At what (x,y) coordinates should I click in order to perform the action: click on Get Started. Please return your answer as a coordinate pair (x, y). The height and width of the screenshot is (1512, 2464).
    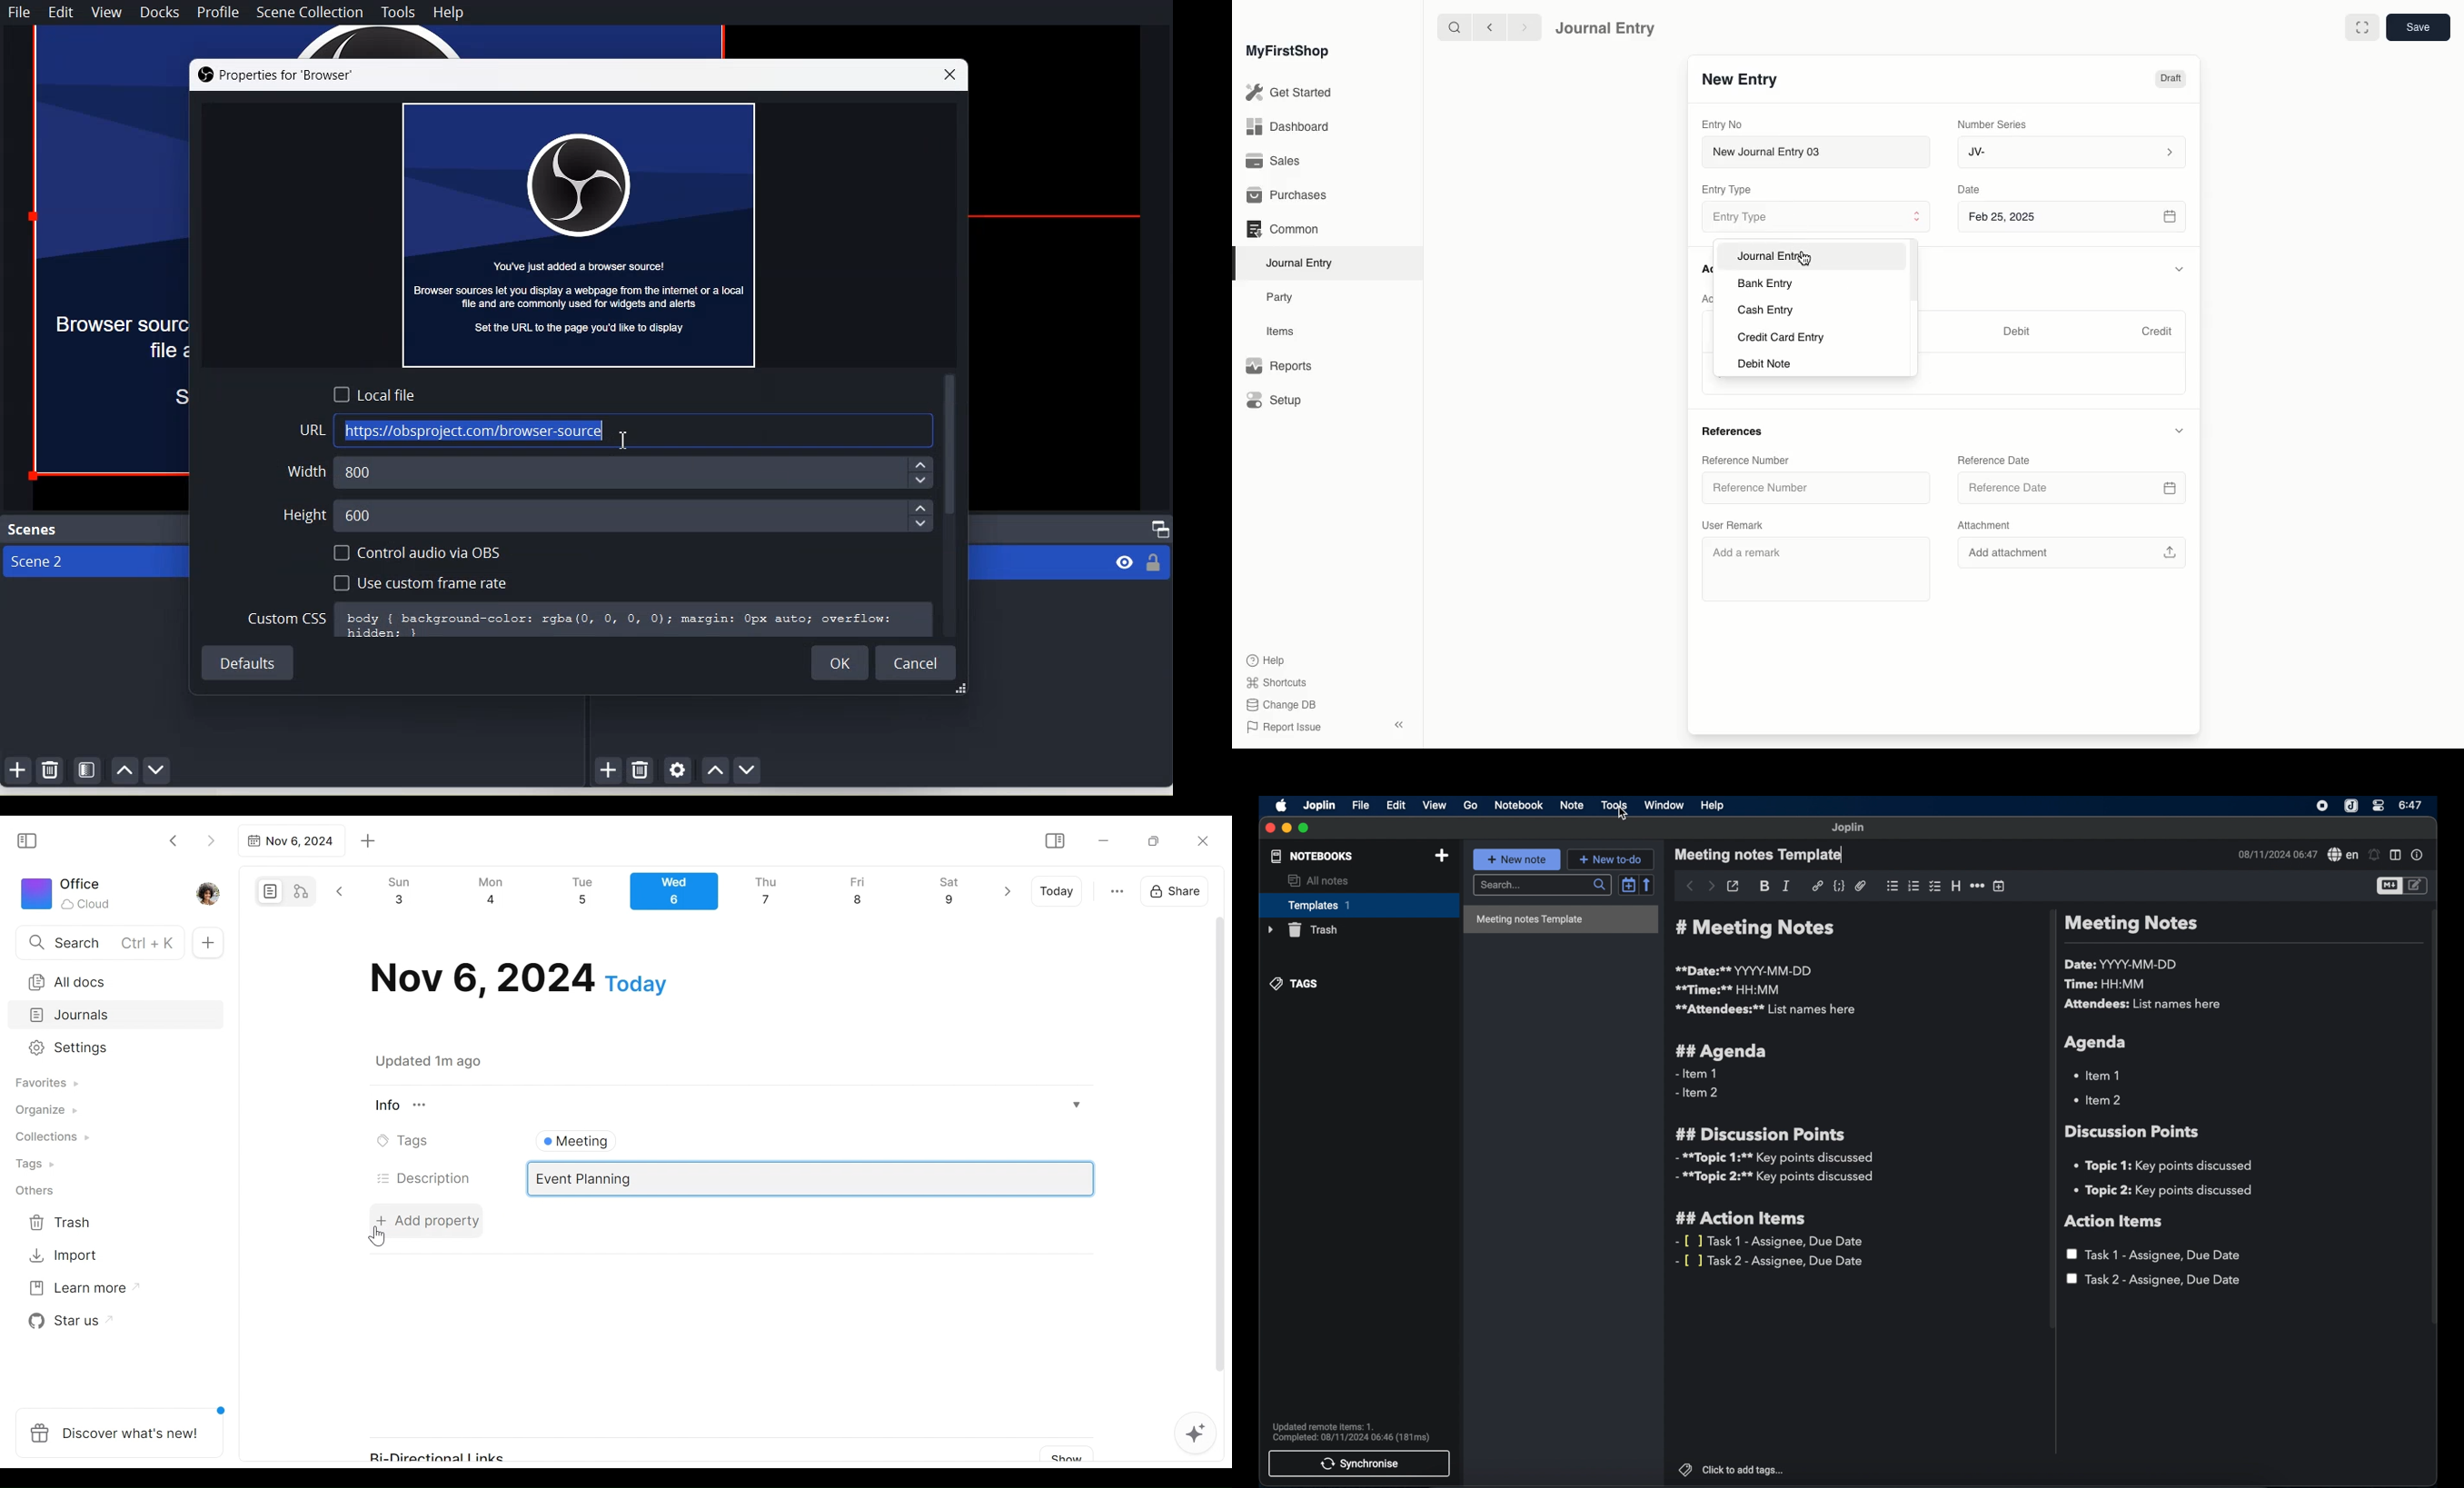
    Looking at the image, I should click on (1290, 93).